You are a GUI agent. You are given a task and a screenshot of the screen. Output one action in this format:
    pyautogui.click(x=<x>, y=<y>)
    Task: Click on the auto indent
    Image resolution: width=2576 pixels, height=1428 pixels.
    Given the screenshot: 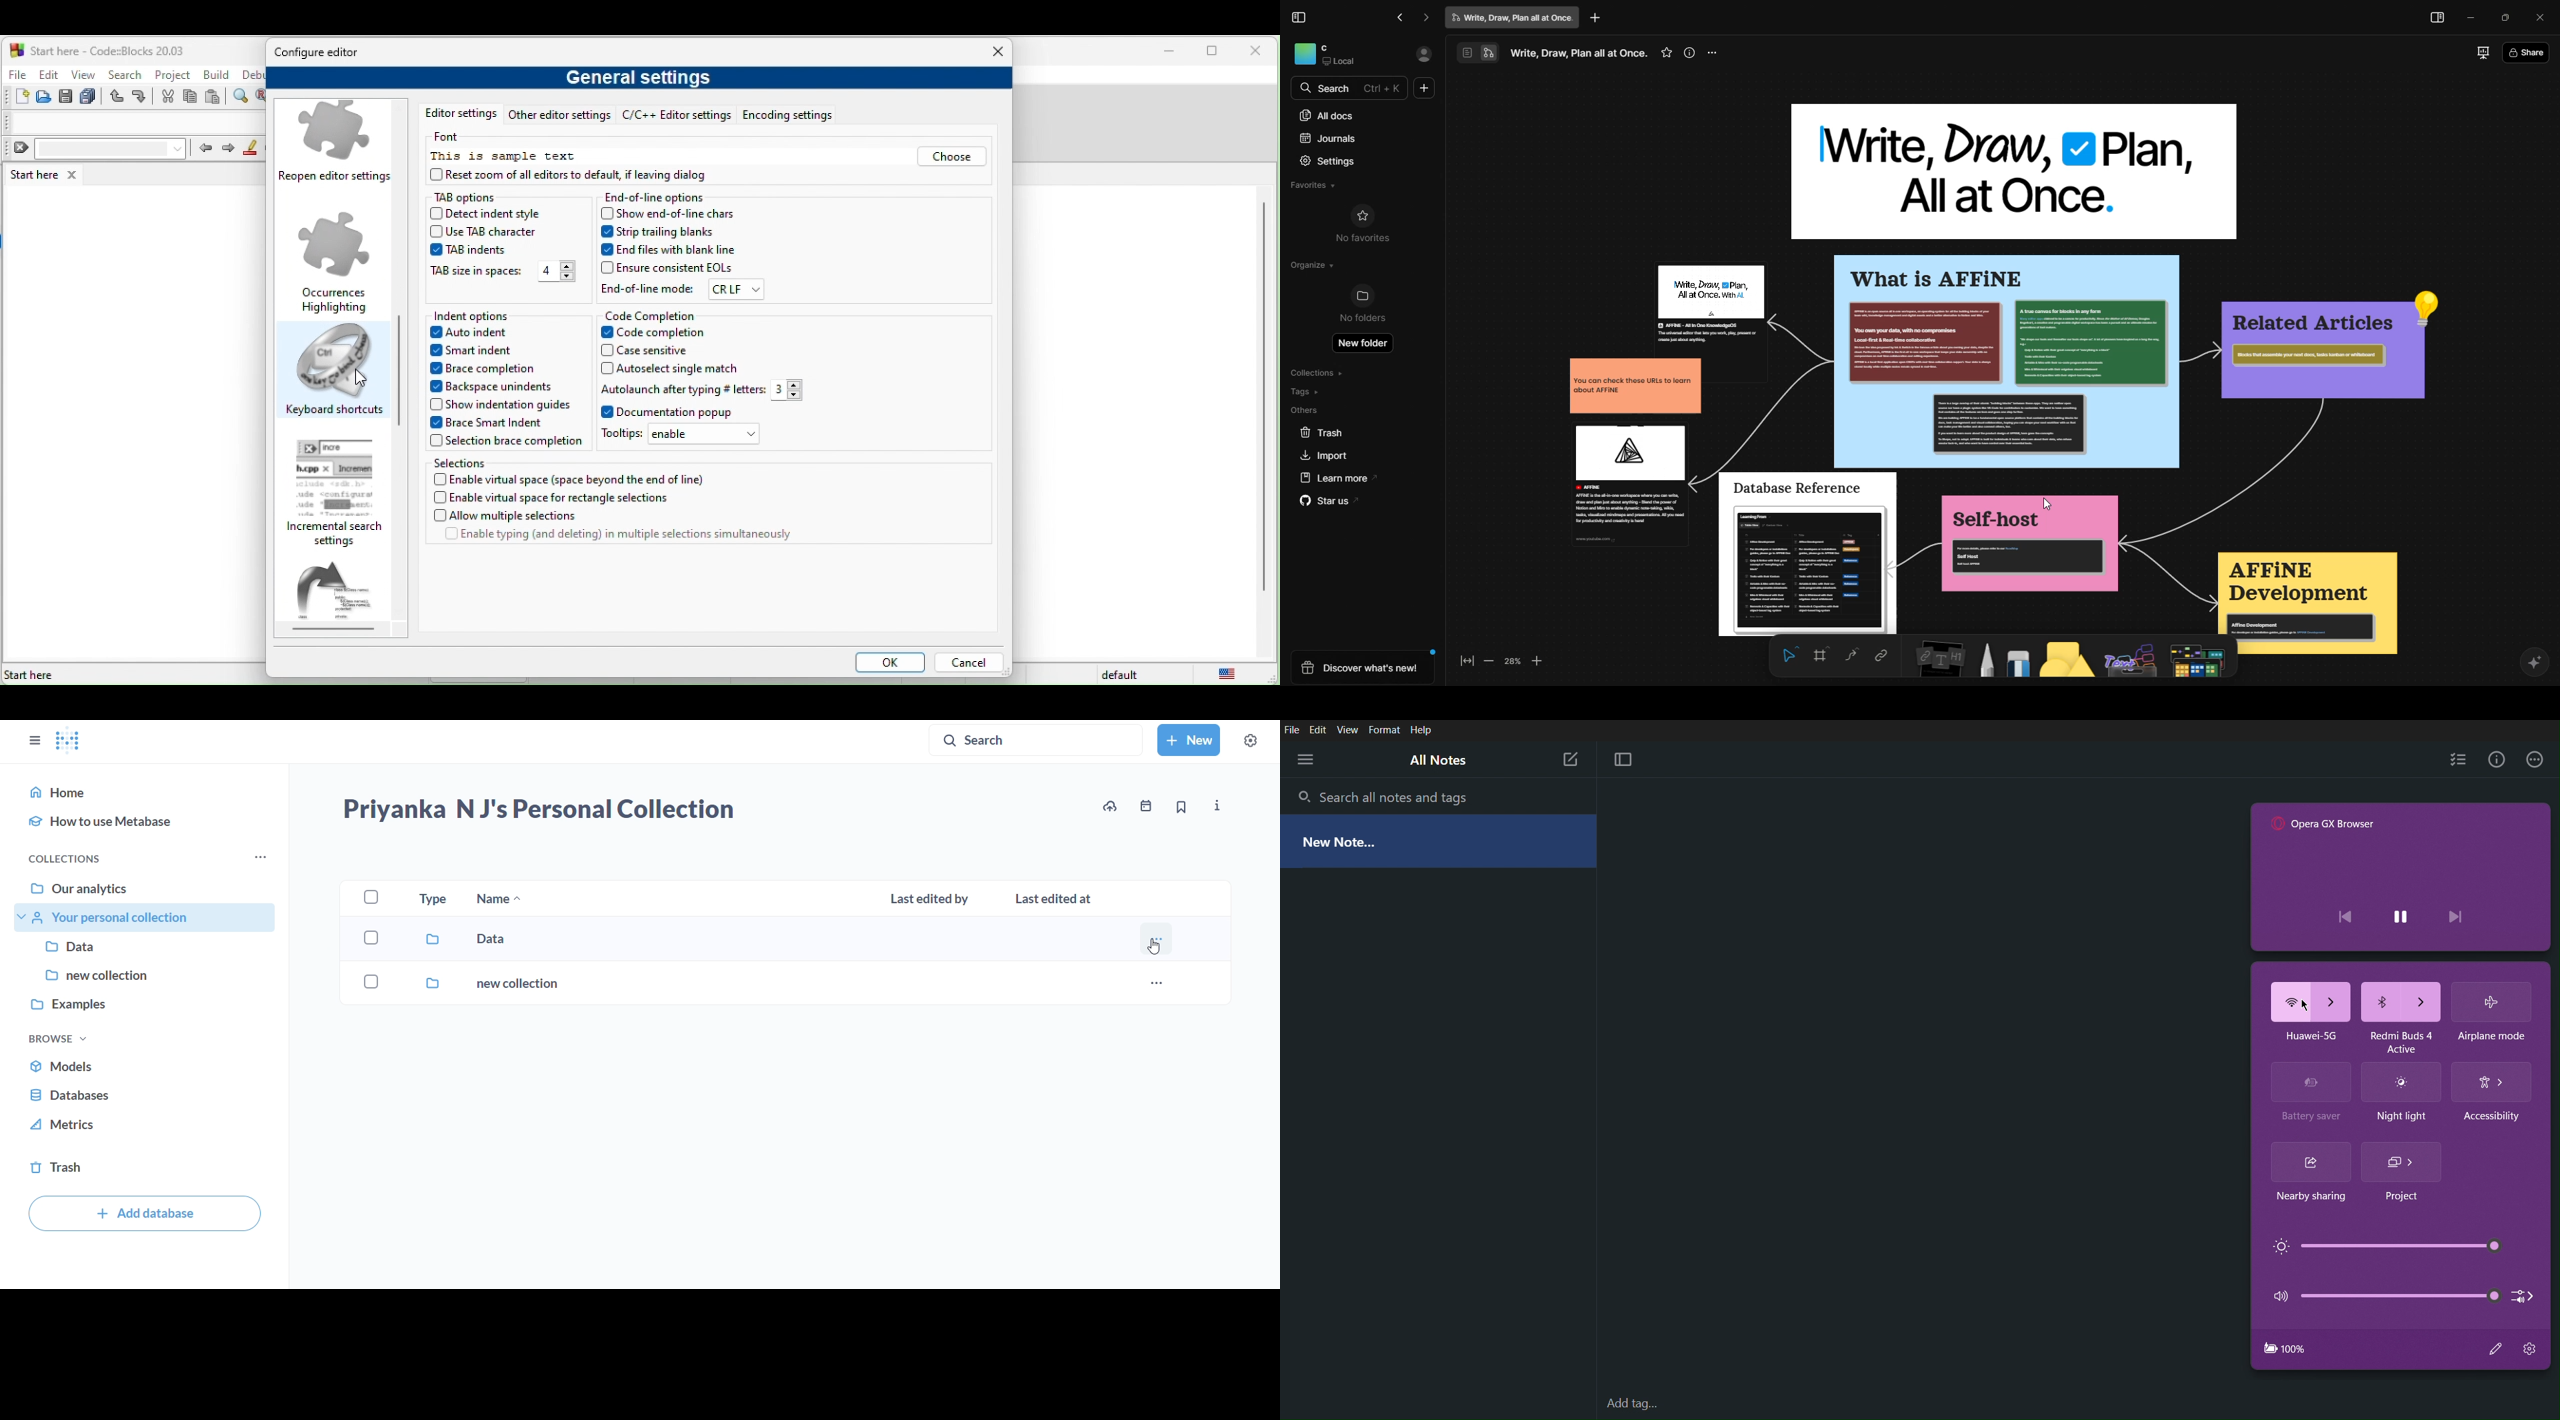 What is the action you would take?
    pyautogui.click(x=476, y=334)
    